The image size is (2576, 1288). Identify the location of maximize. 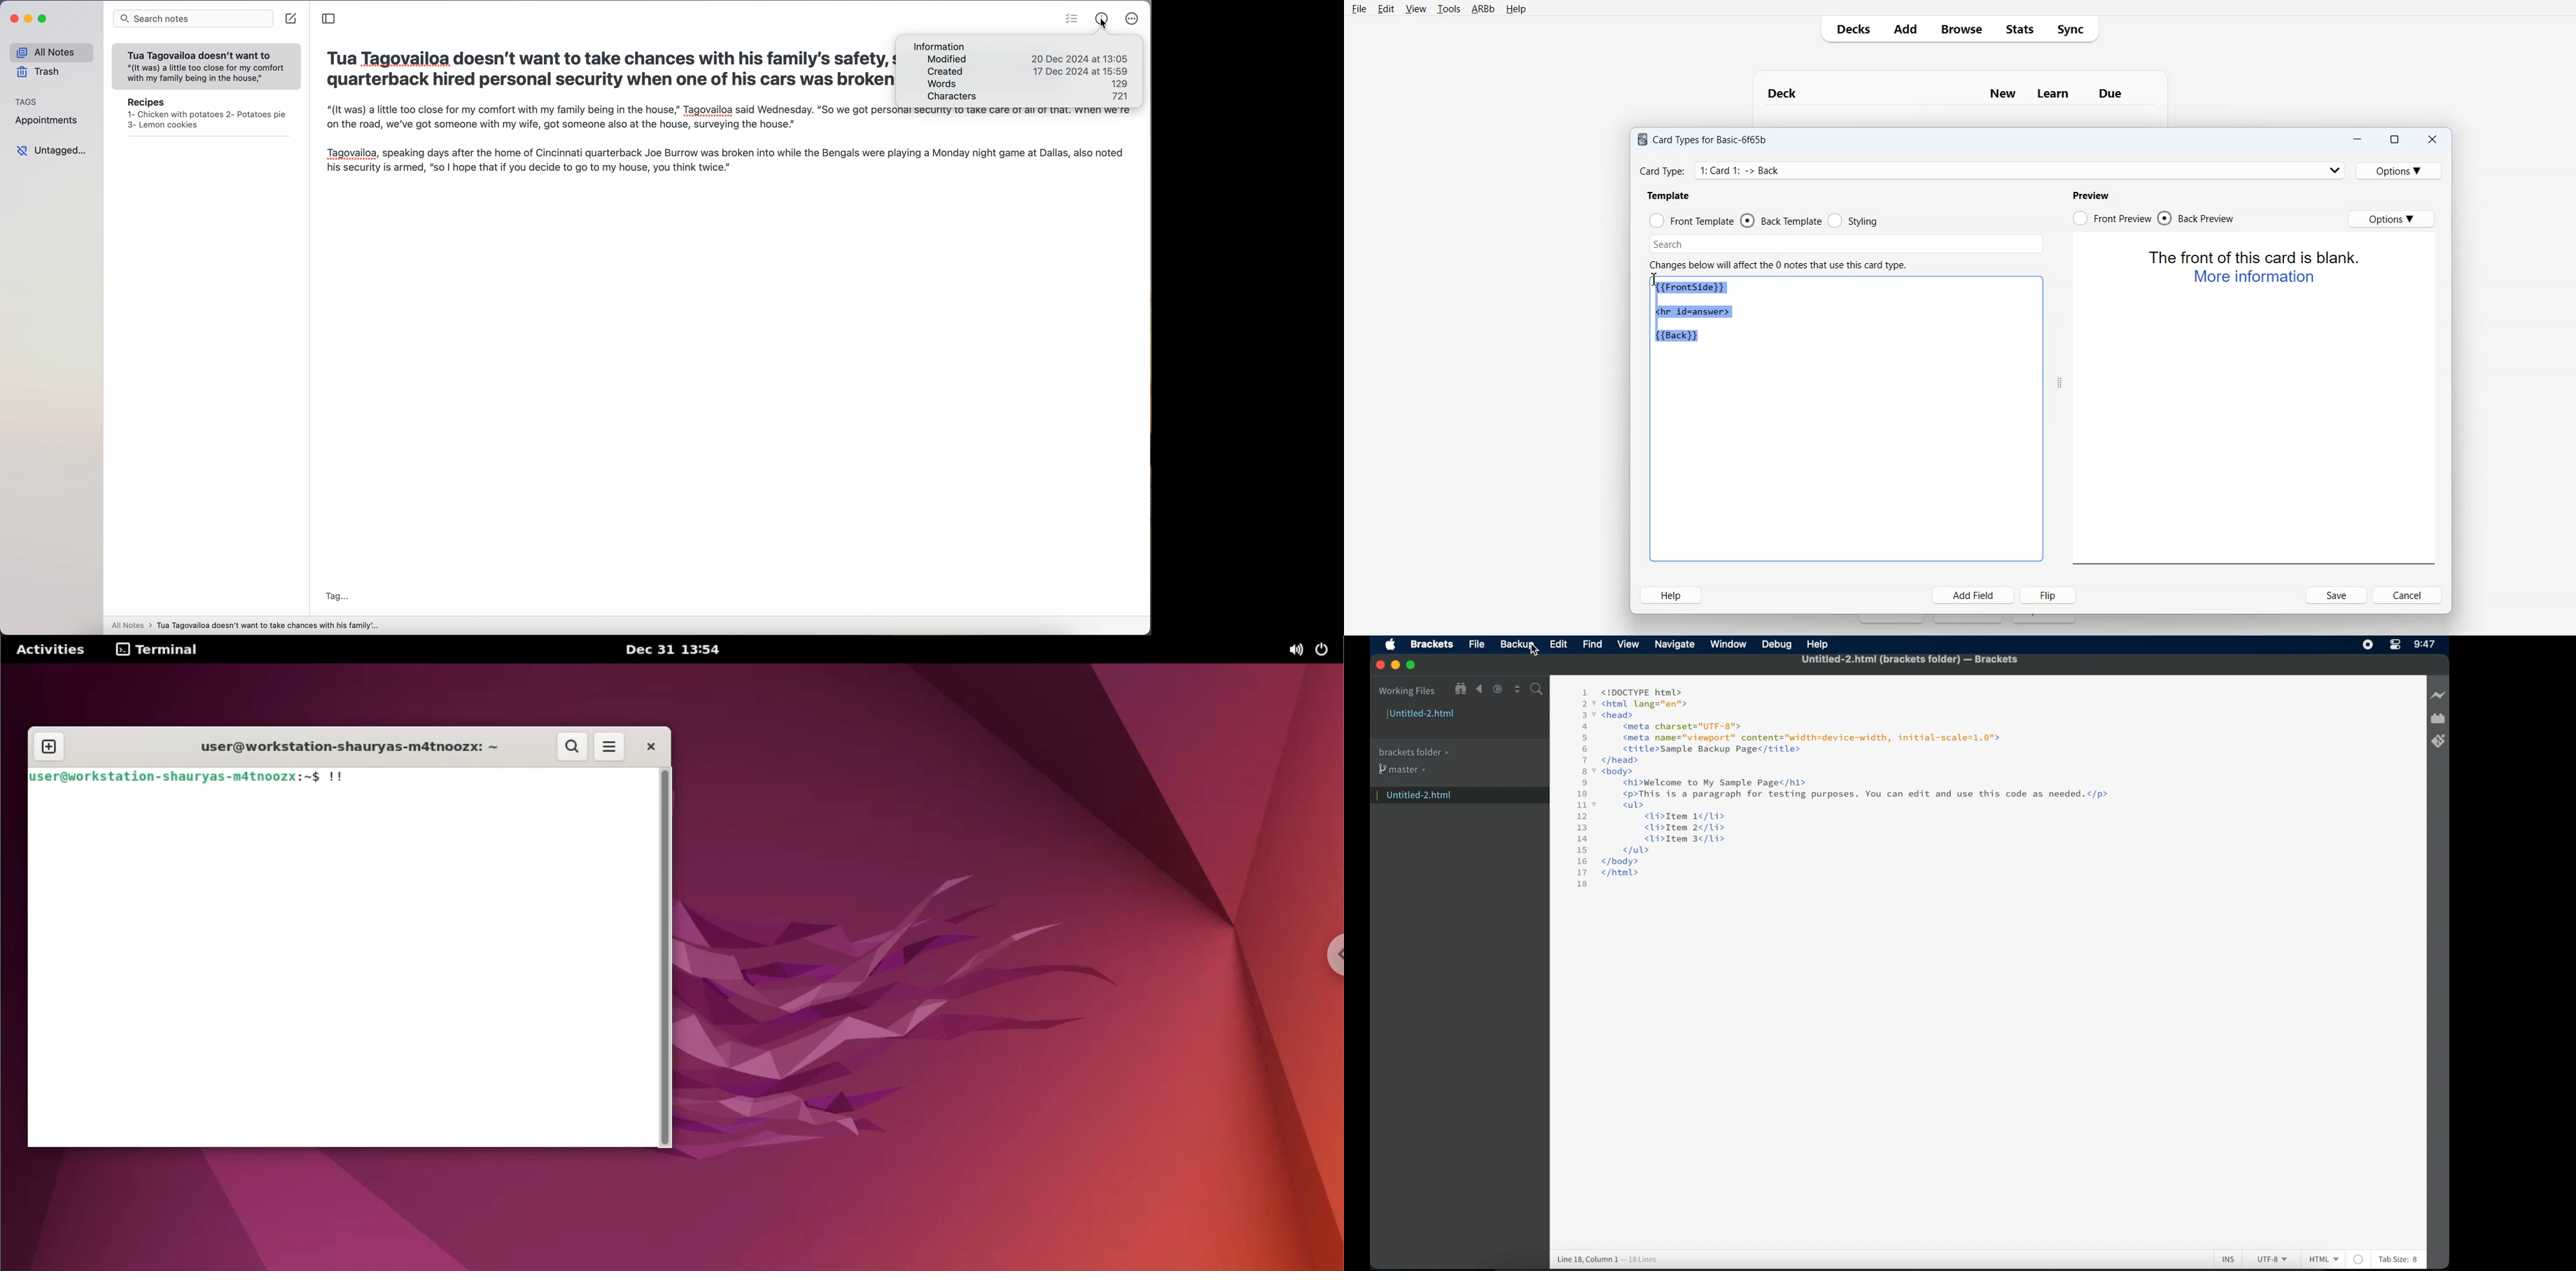
(1412, 666).